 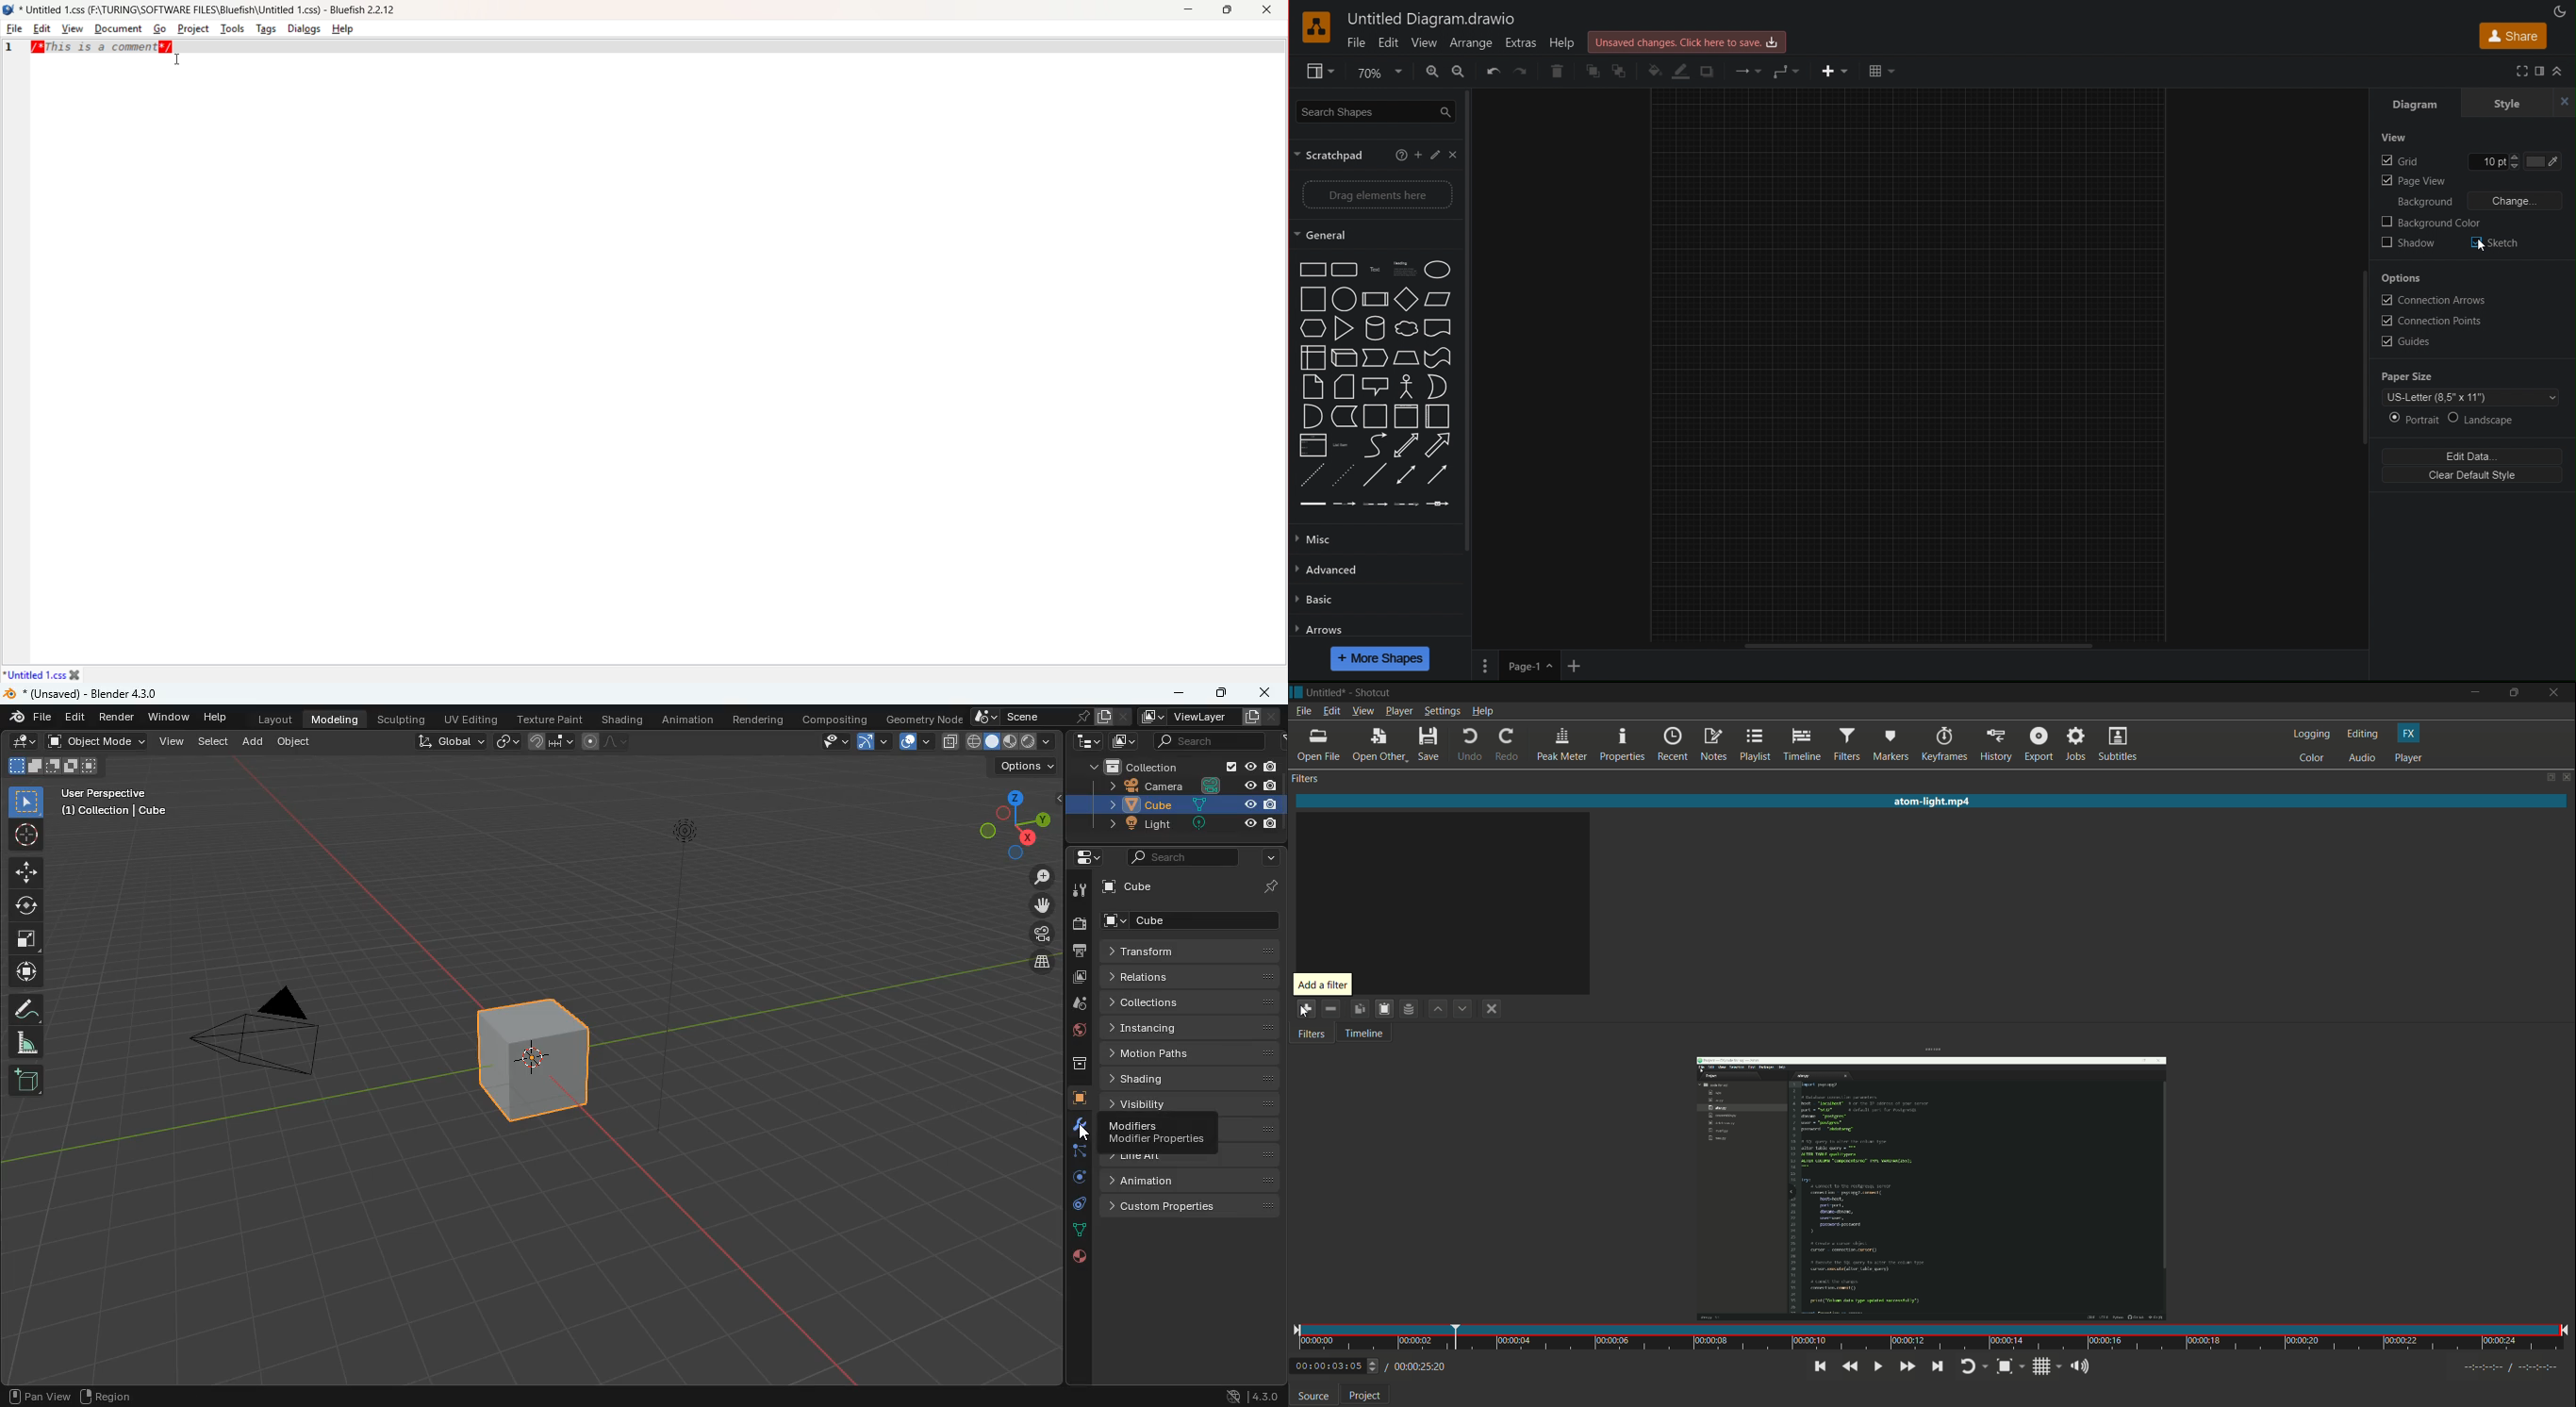 What do you see at coordinates (1462, 1009) in the screenshot?
I see `move filter down` at bounding box center [1462, 1009].